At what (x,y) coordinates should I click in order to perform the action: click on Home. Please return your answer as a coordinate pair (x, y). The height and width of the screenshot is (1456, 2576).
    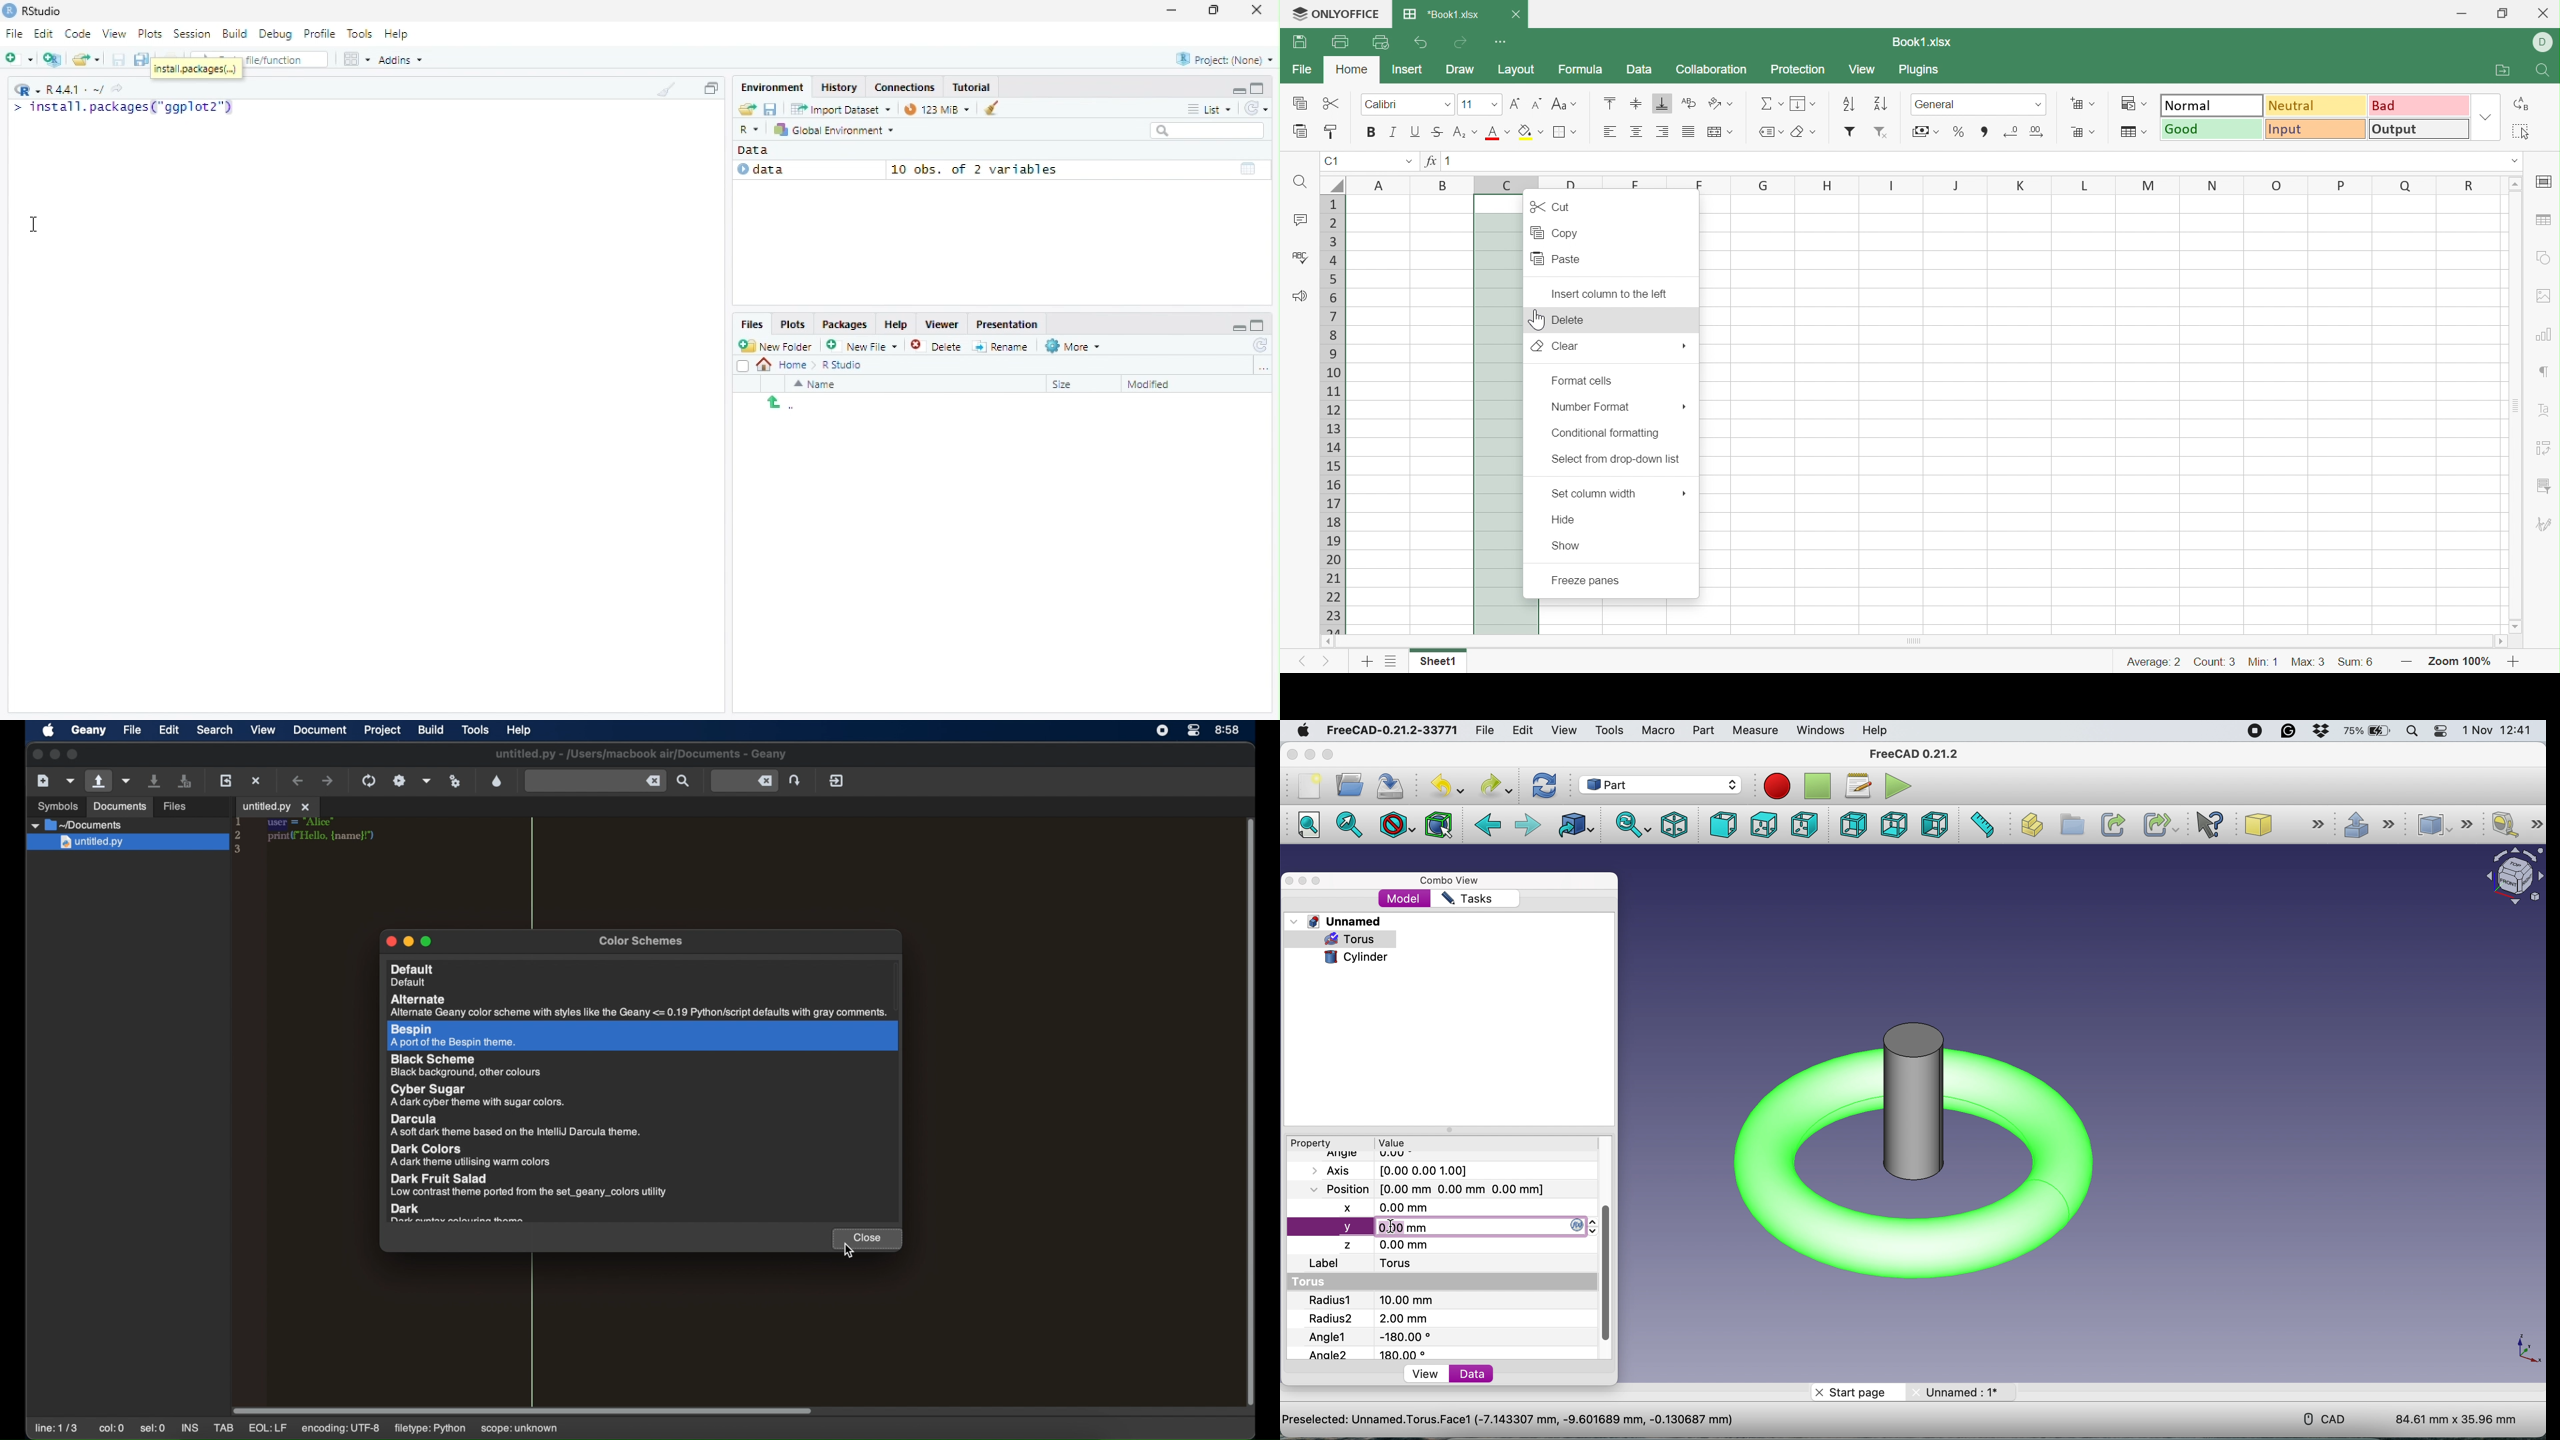
    Looking at the image, I should click on (784, 366).